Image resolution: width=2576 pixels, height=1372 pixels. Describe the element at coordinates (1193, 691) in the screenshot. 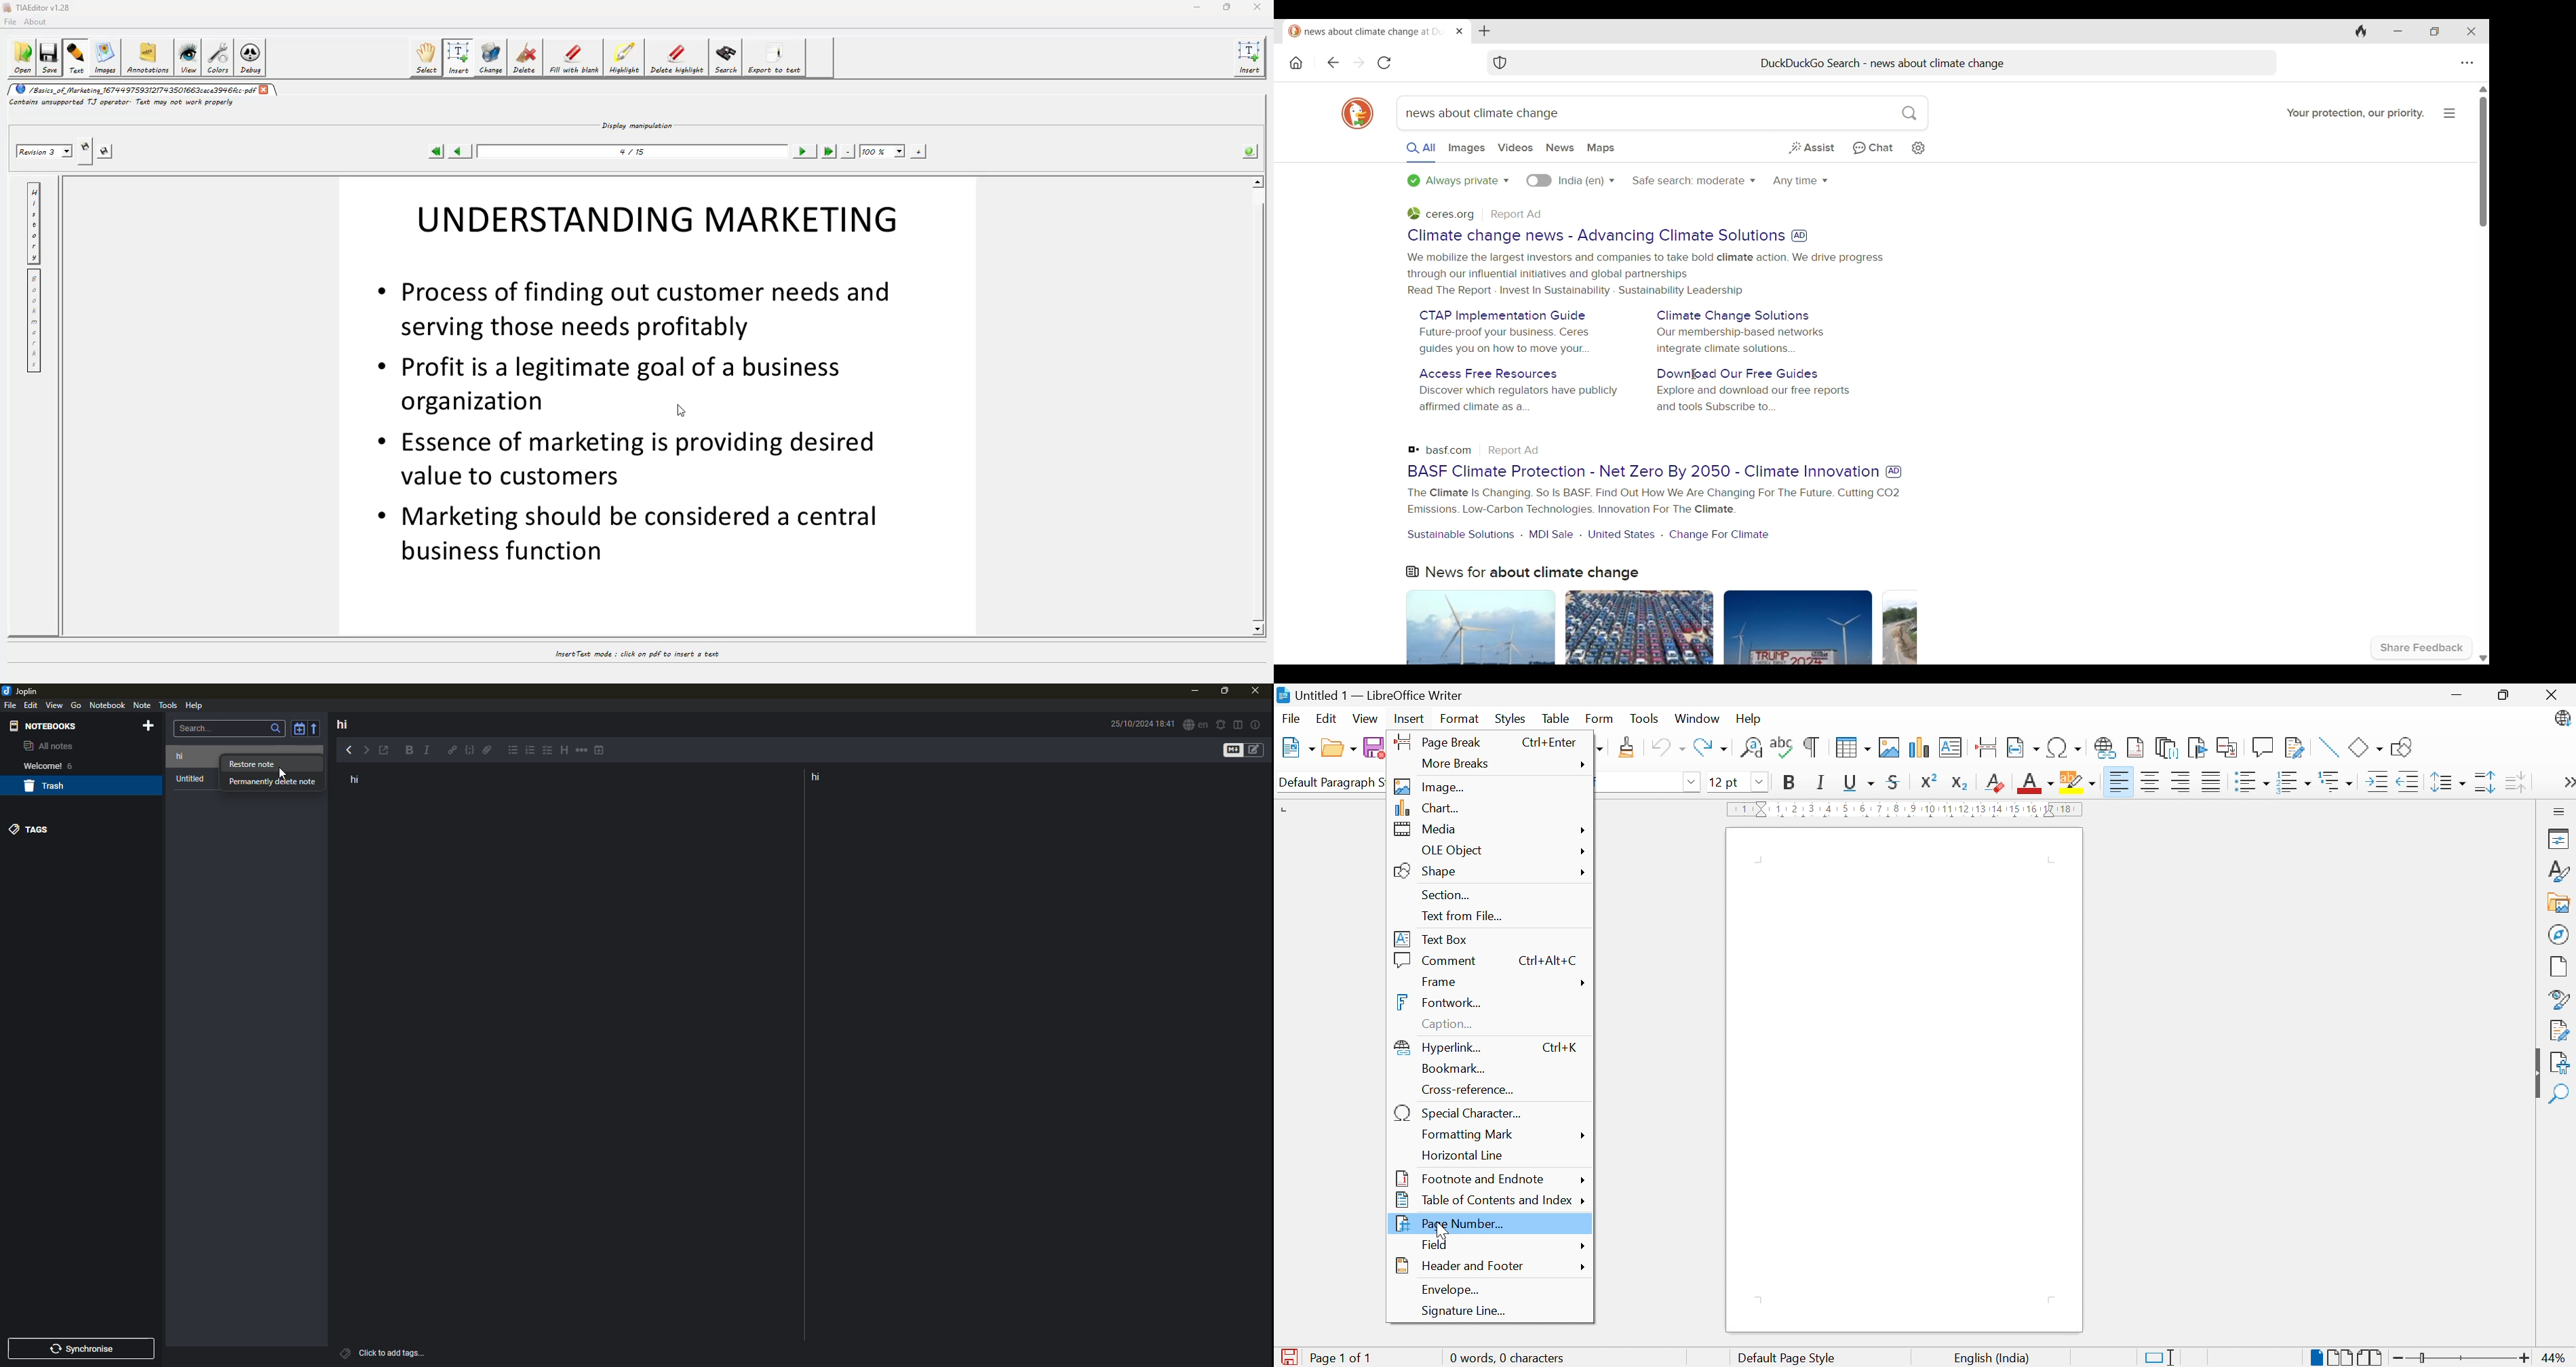

I see `minimize` at that location.